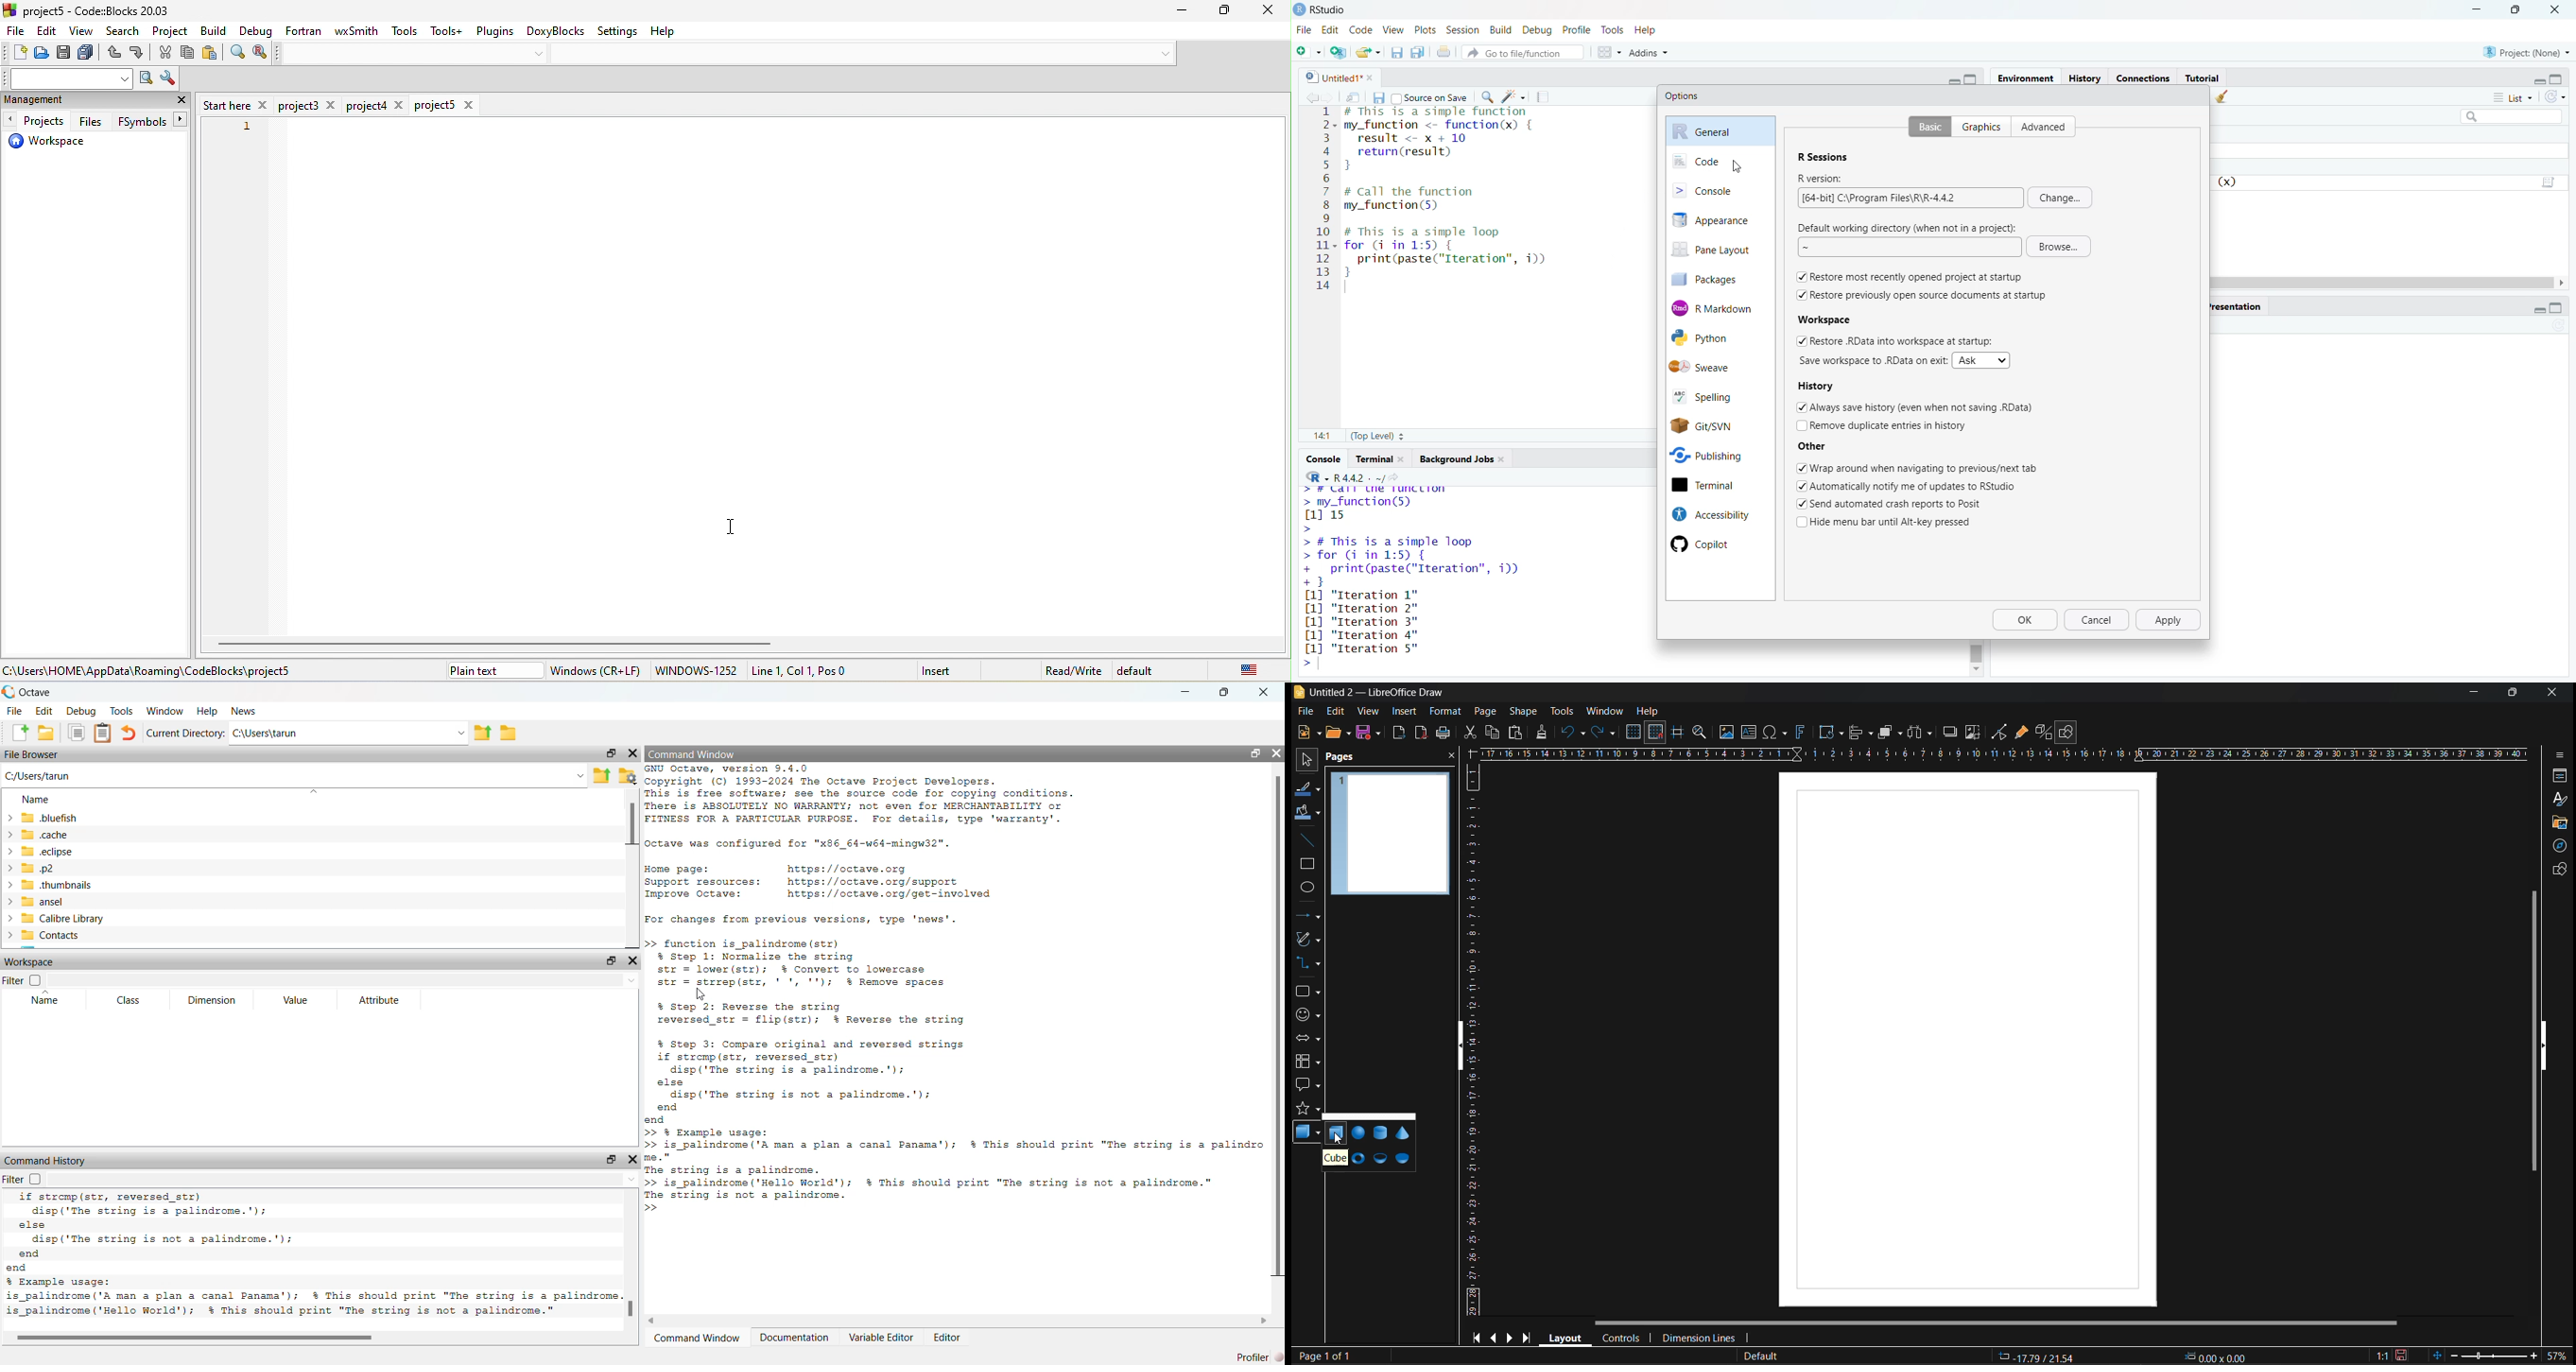 Image resolution: width=2576 pixels, height=1372 pixels. Describe the element at coordinates (950, 1337) in the screenshot. I see `editor` at that location.